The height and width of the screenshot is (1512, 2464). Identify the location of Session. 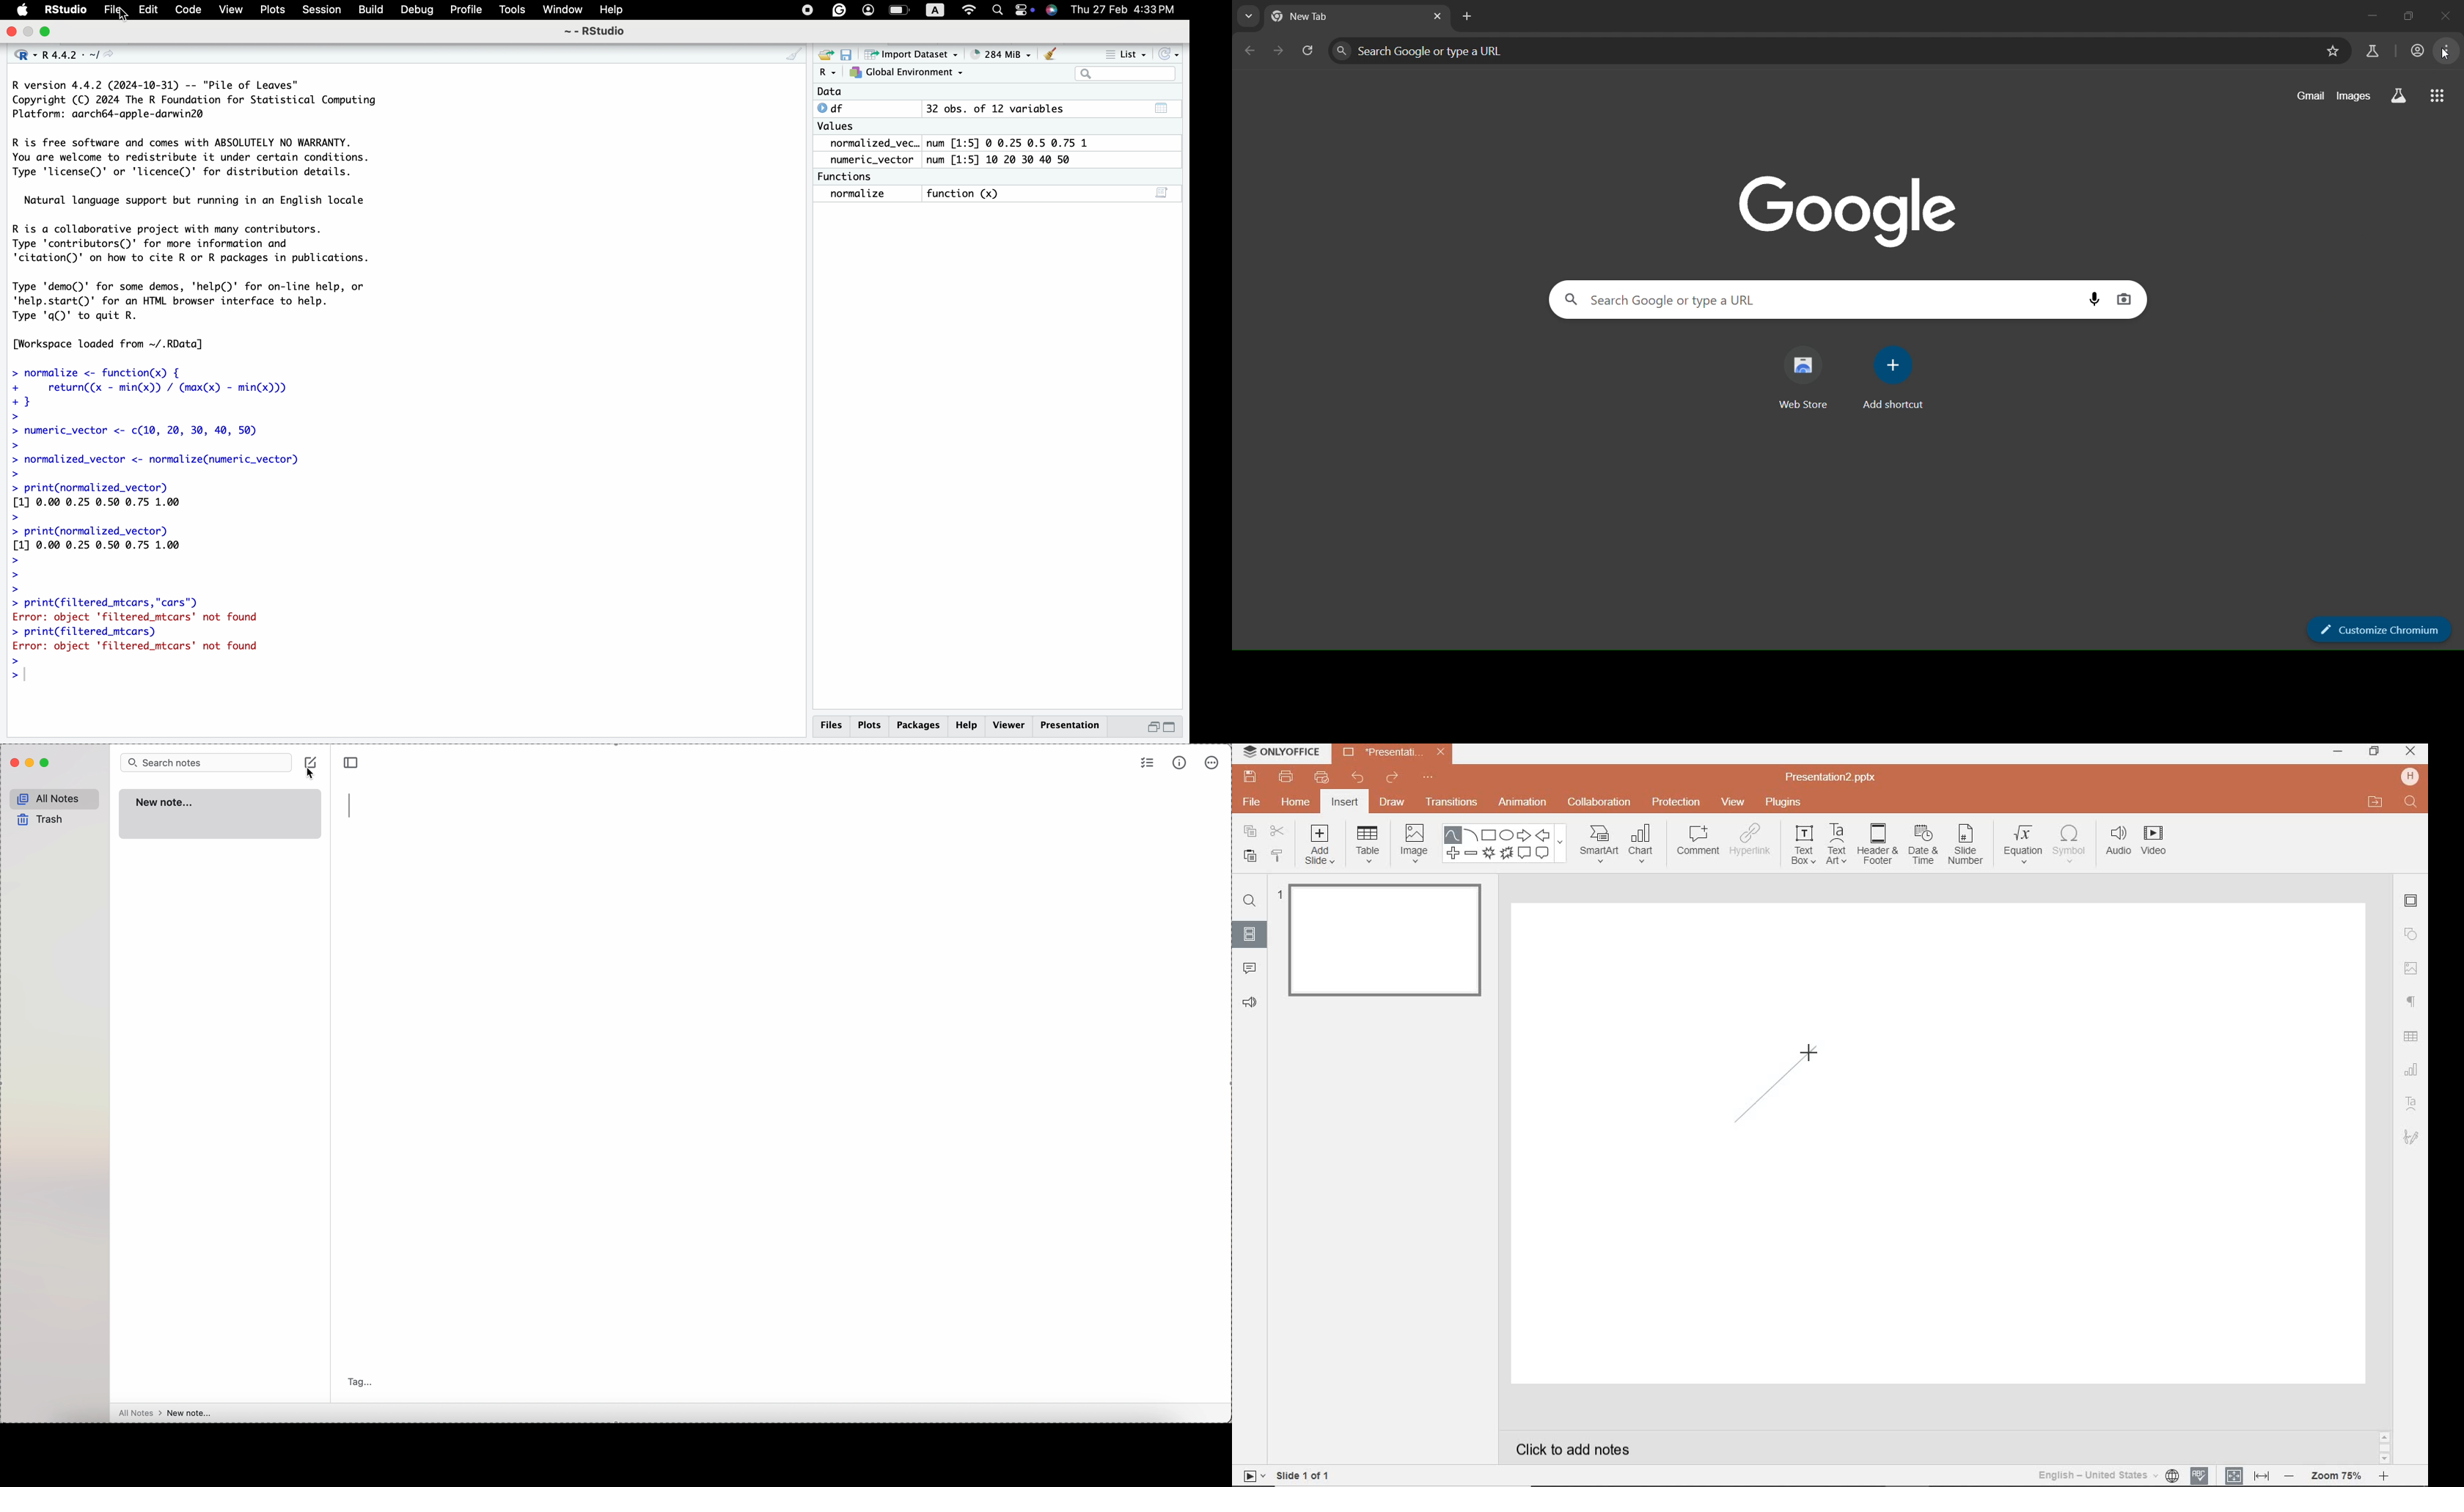
(321, 11).